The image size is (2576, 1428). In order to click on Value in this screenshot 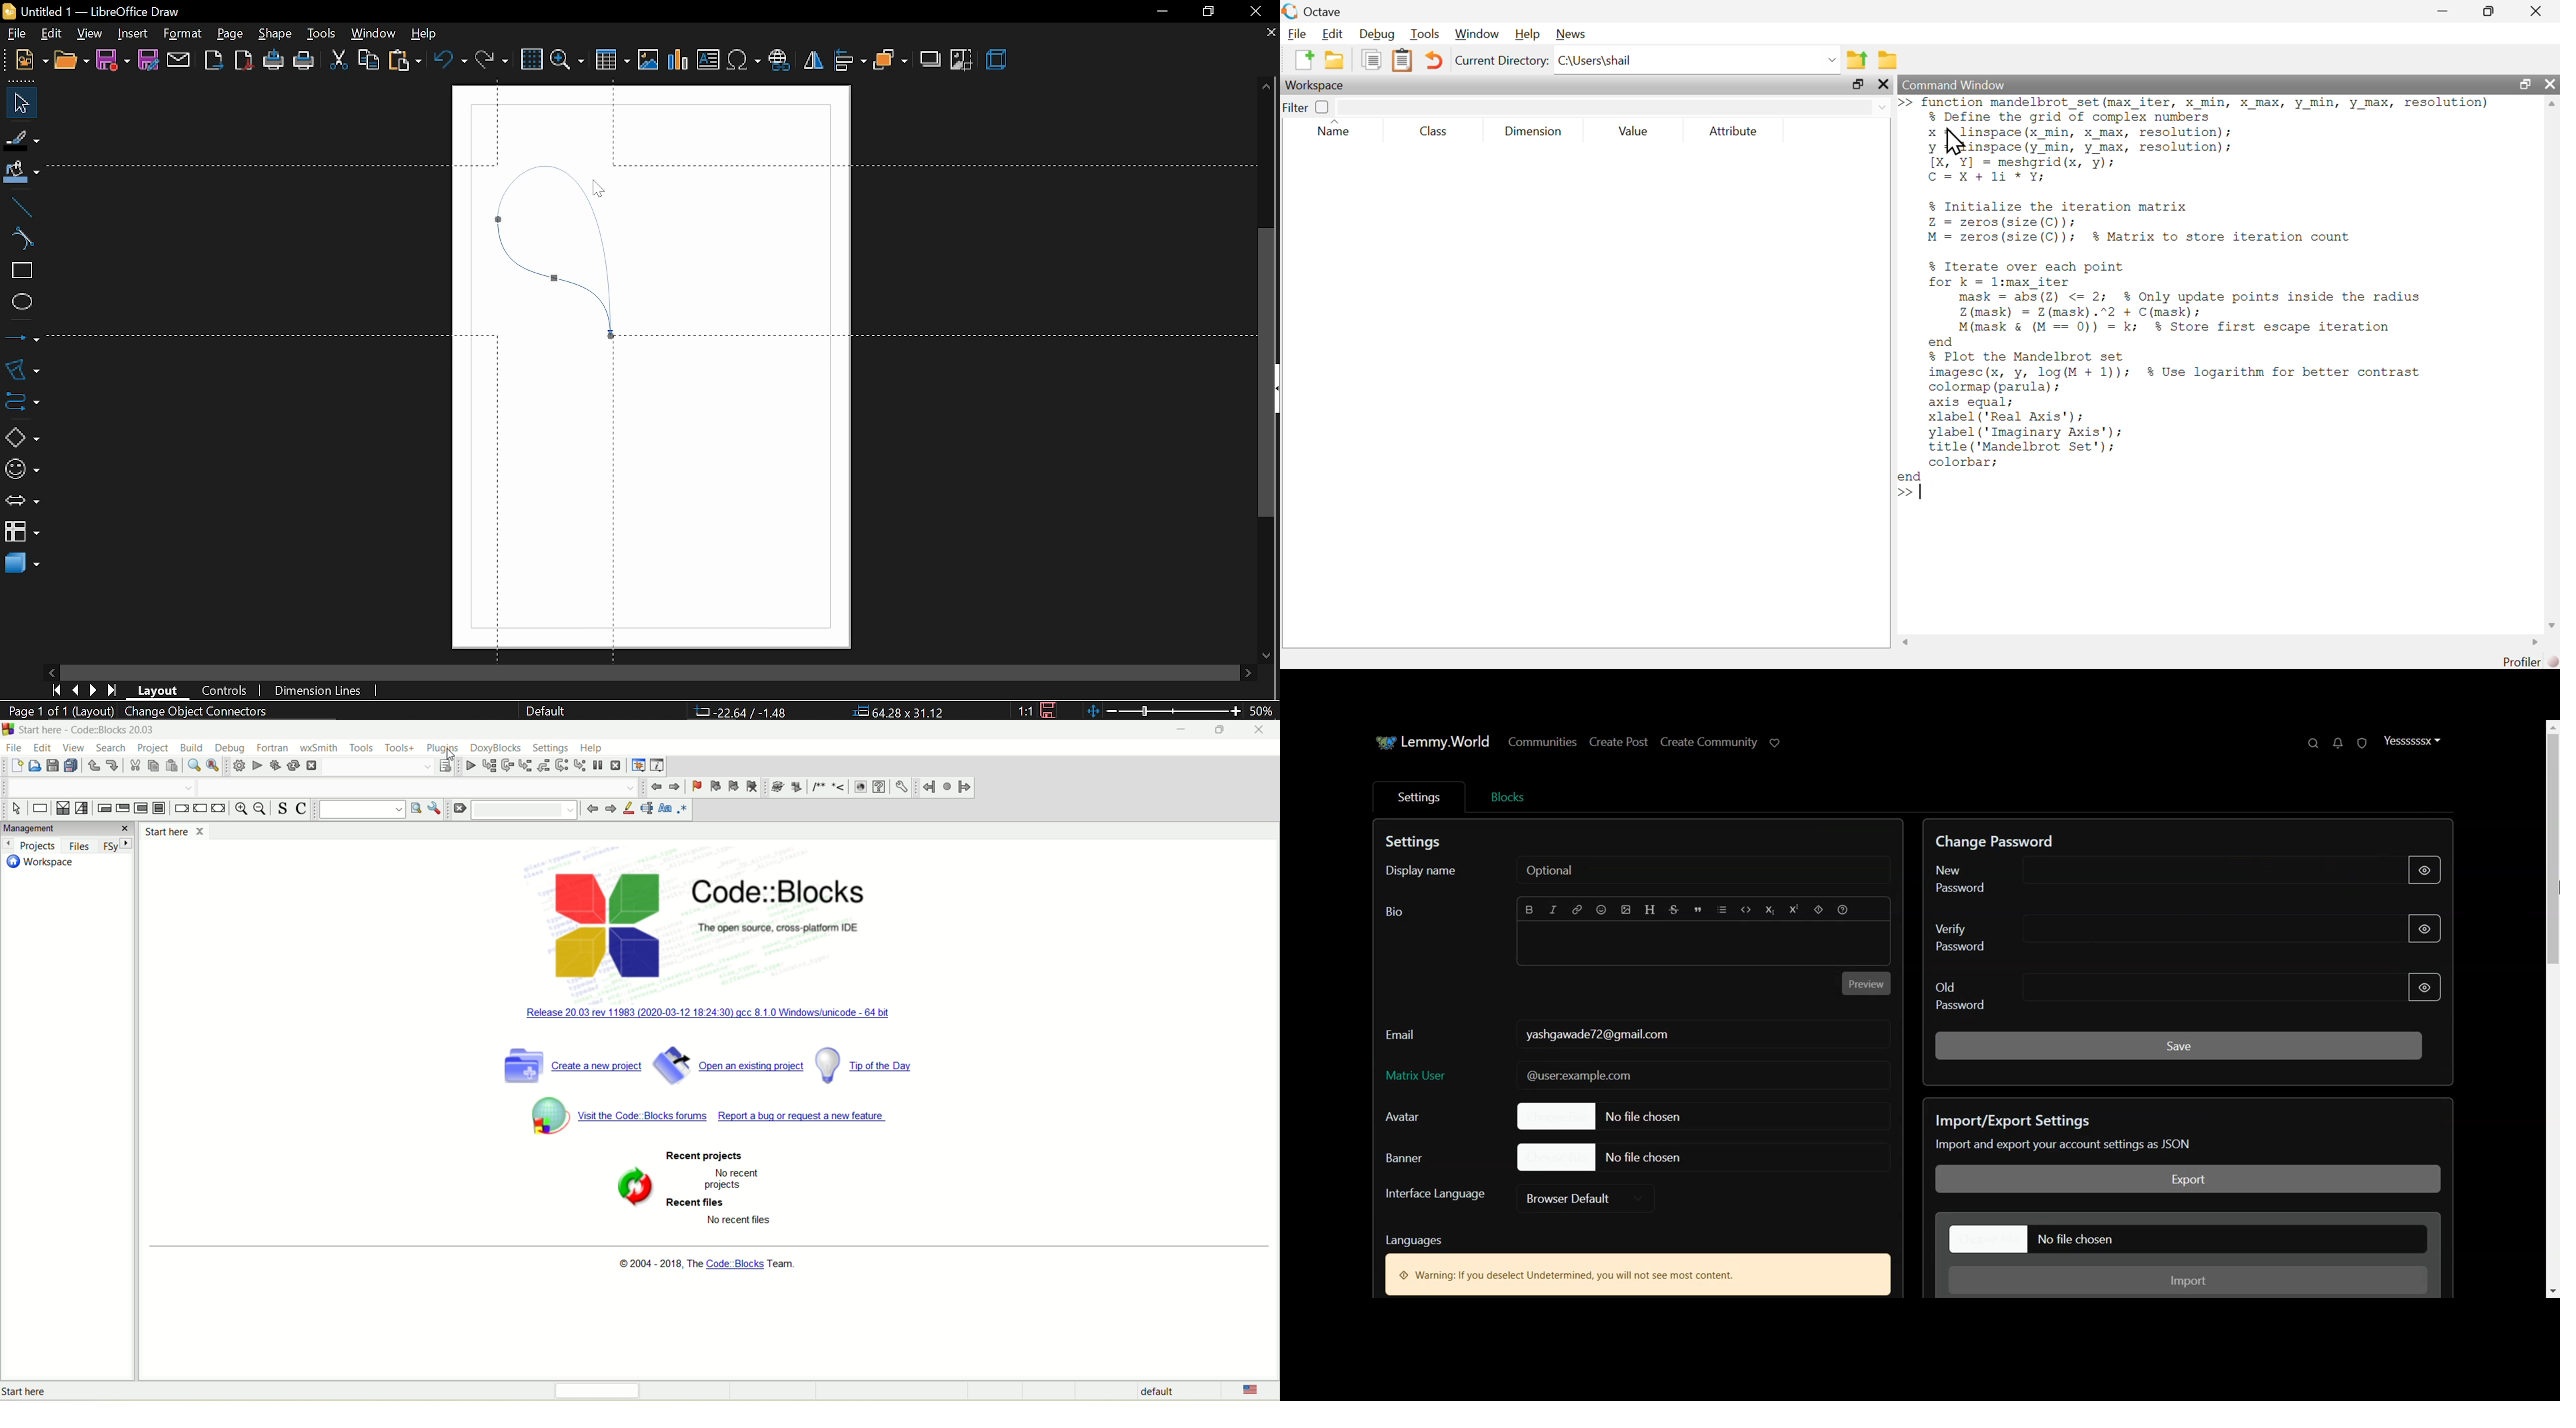, I will do `click(1635, 133)`.